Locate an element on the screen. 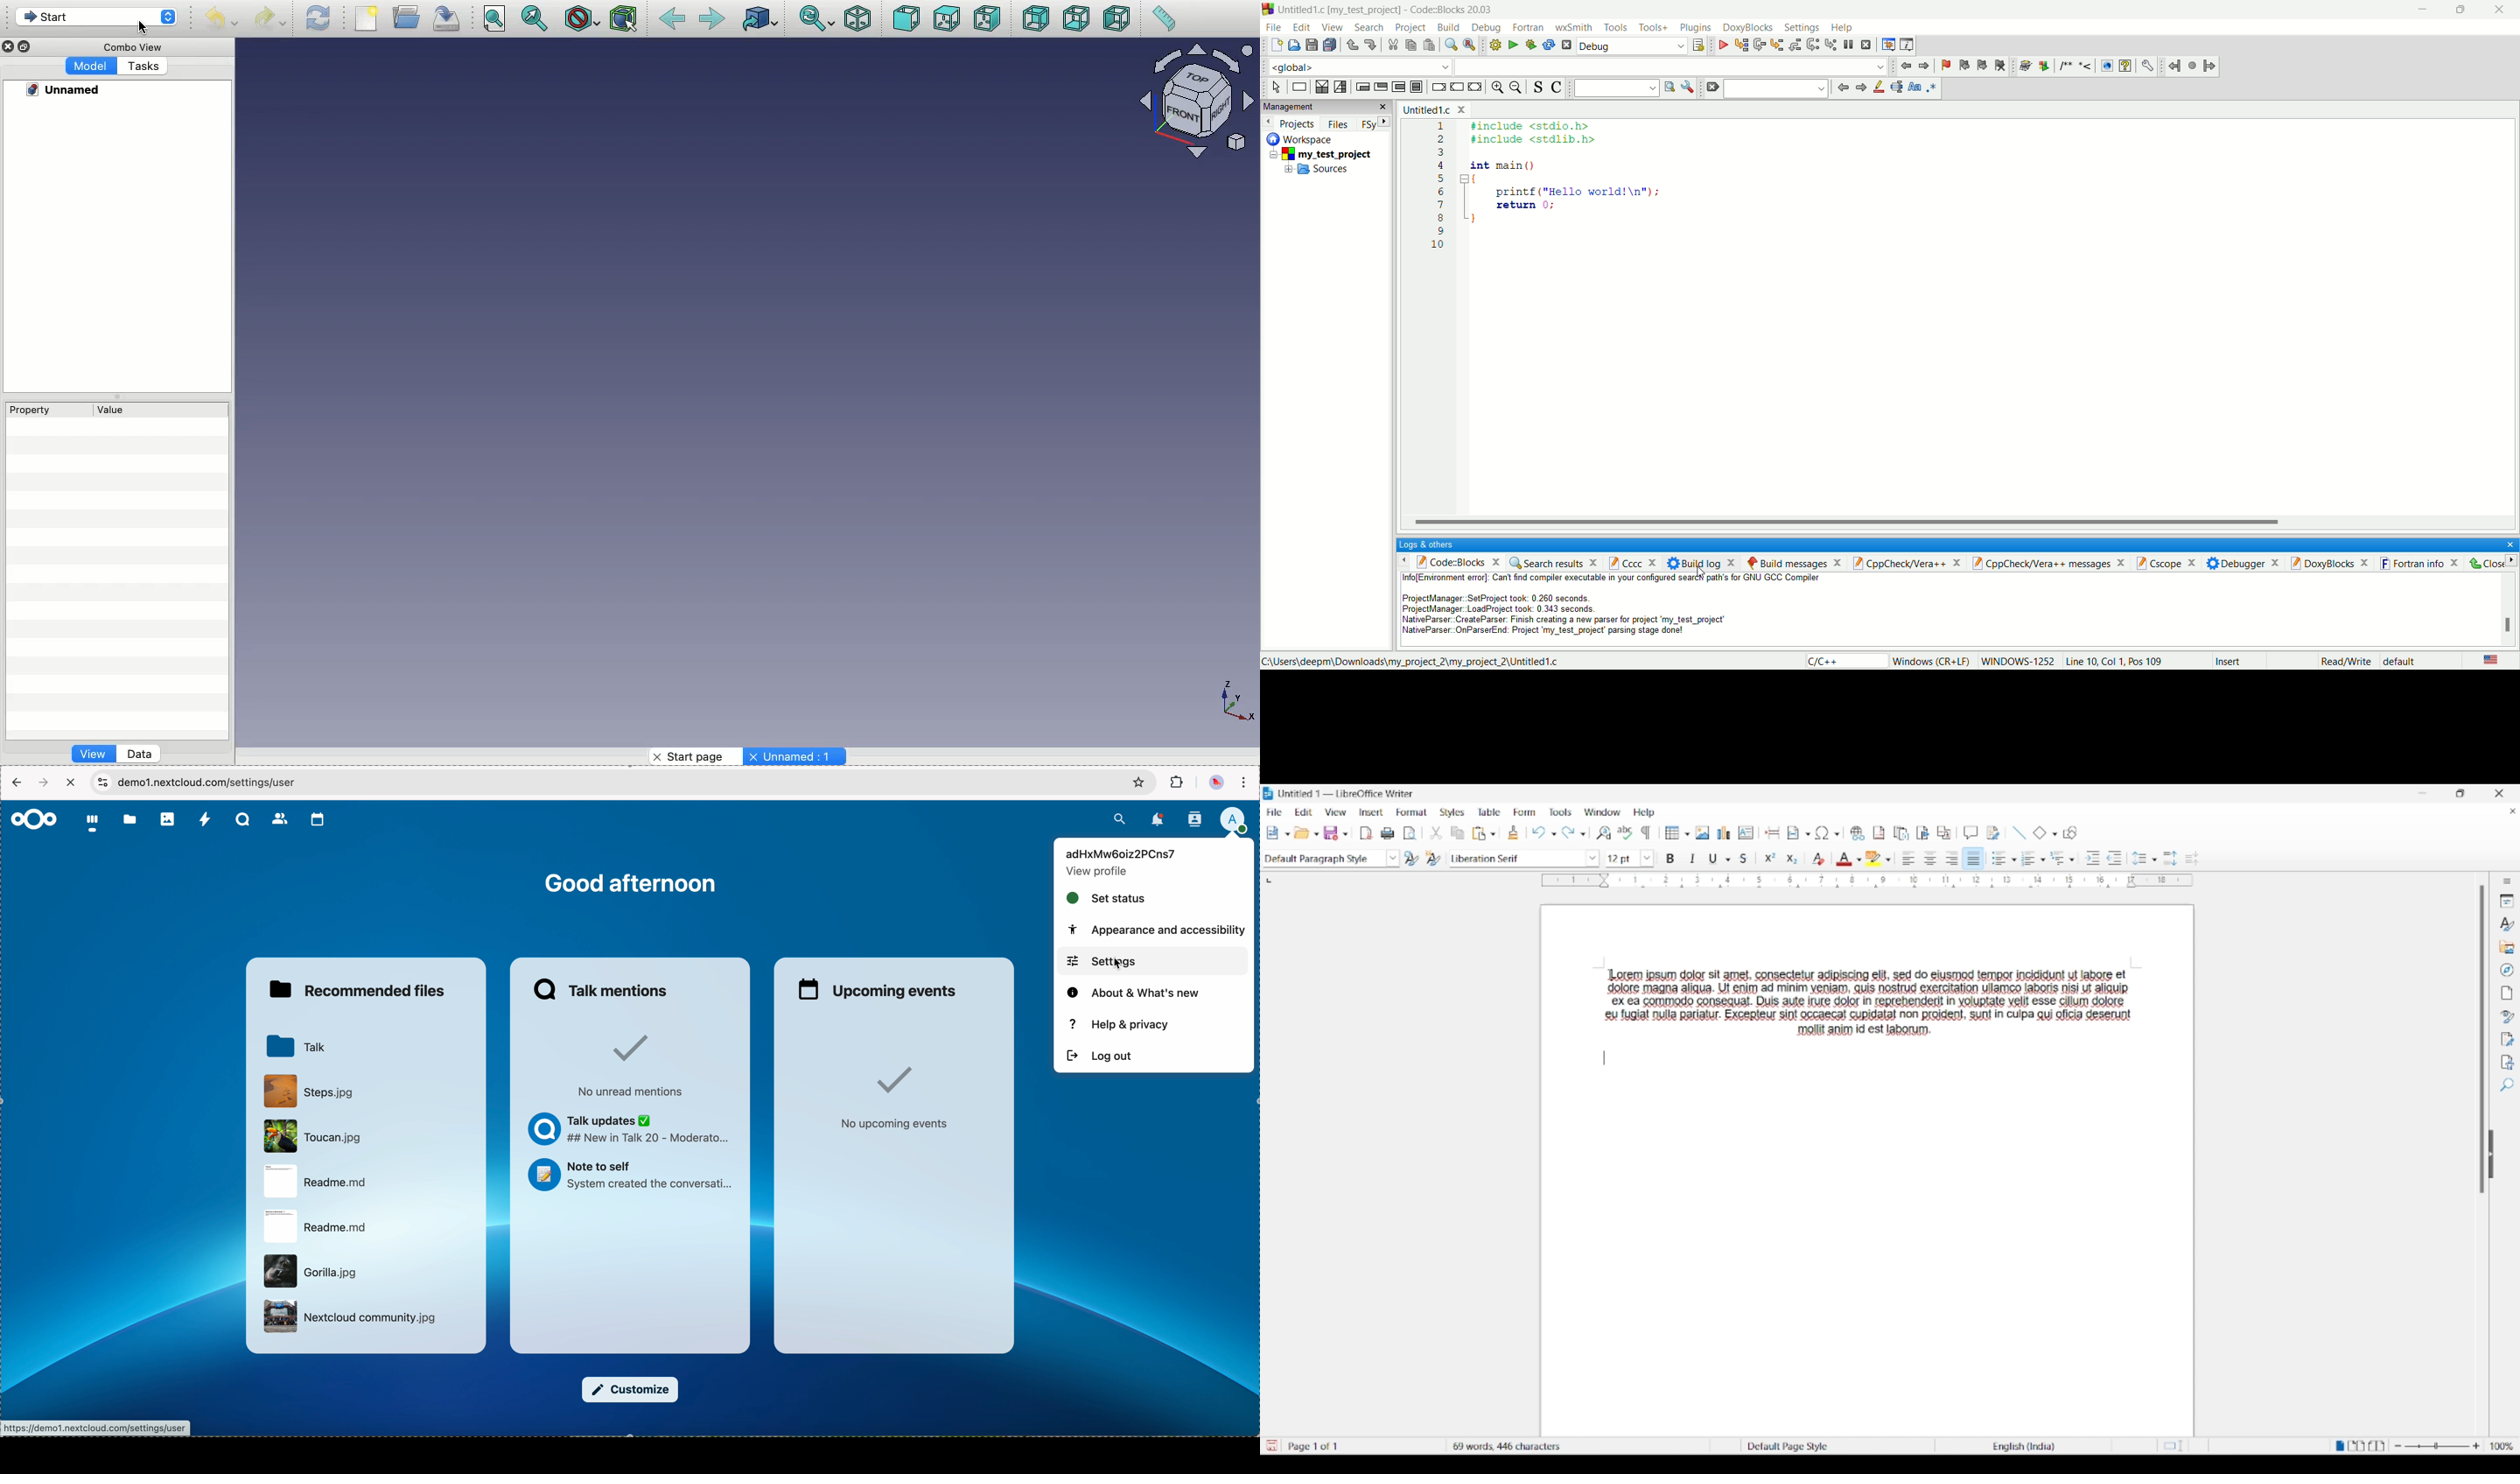  next jump is located at coordinates (2177, 67).